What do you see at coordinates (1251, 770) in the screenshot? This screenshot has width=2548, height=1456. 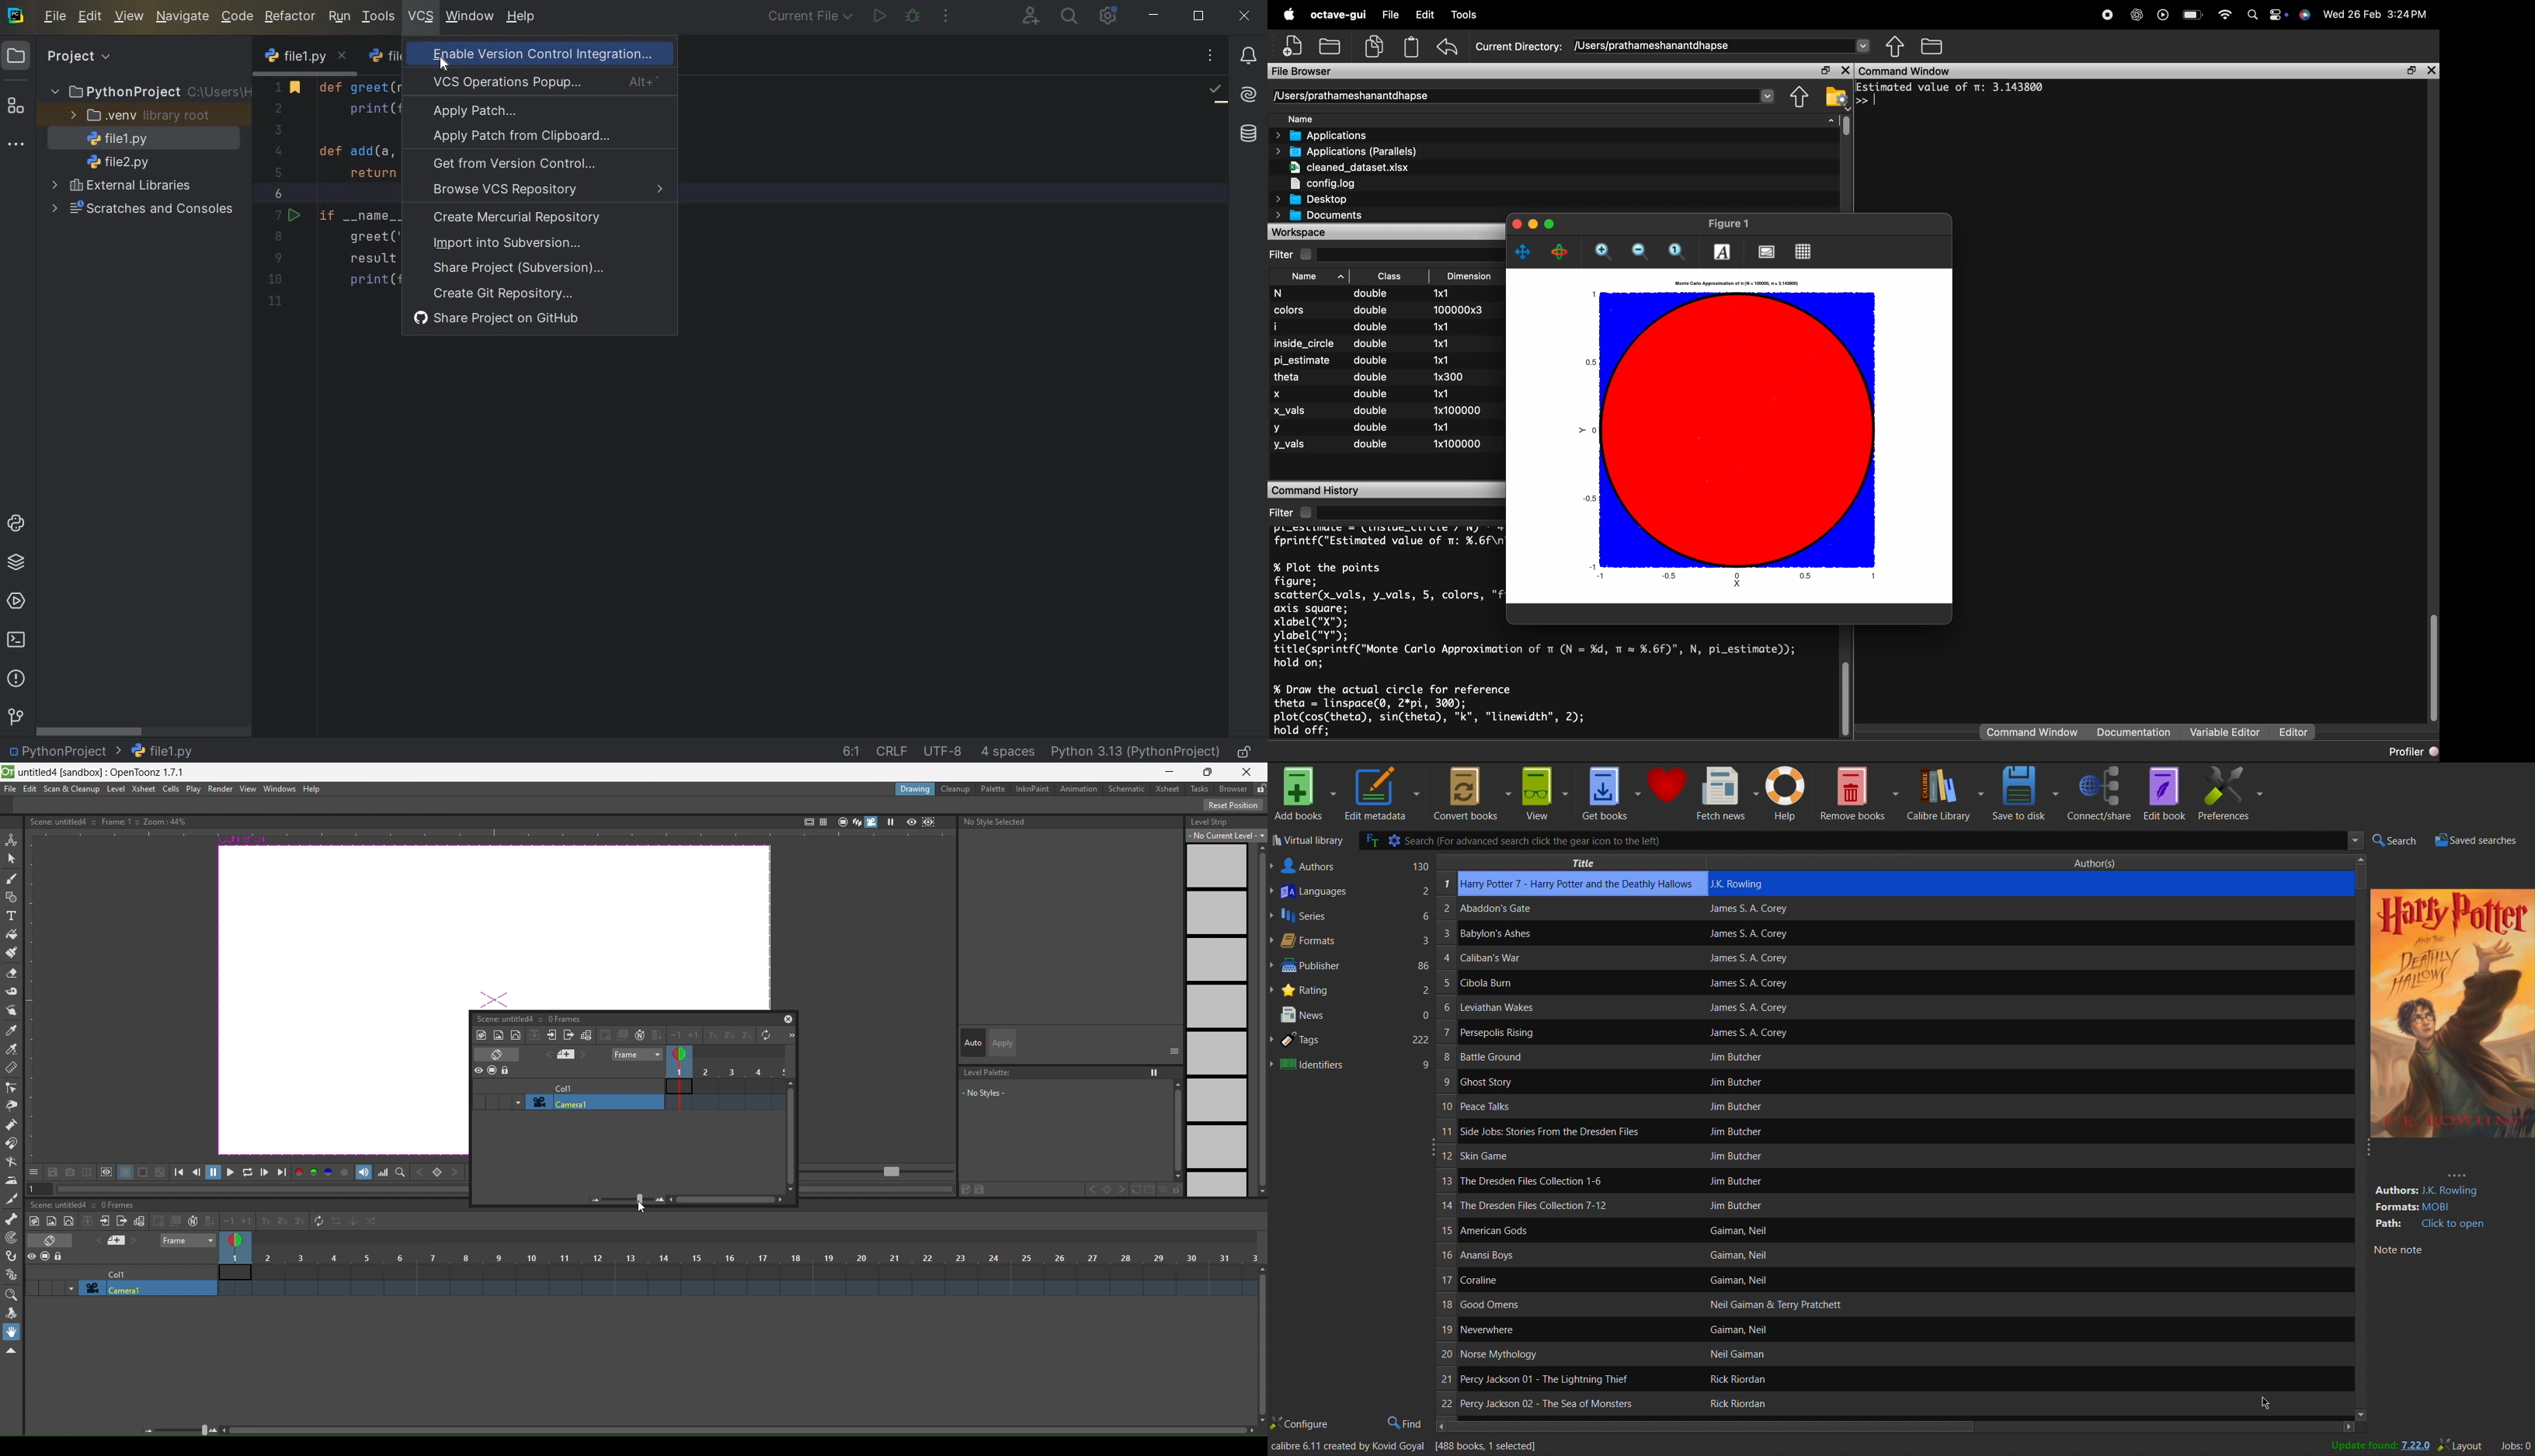 I see `close` at bounding box center [1251, 770].